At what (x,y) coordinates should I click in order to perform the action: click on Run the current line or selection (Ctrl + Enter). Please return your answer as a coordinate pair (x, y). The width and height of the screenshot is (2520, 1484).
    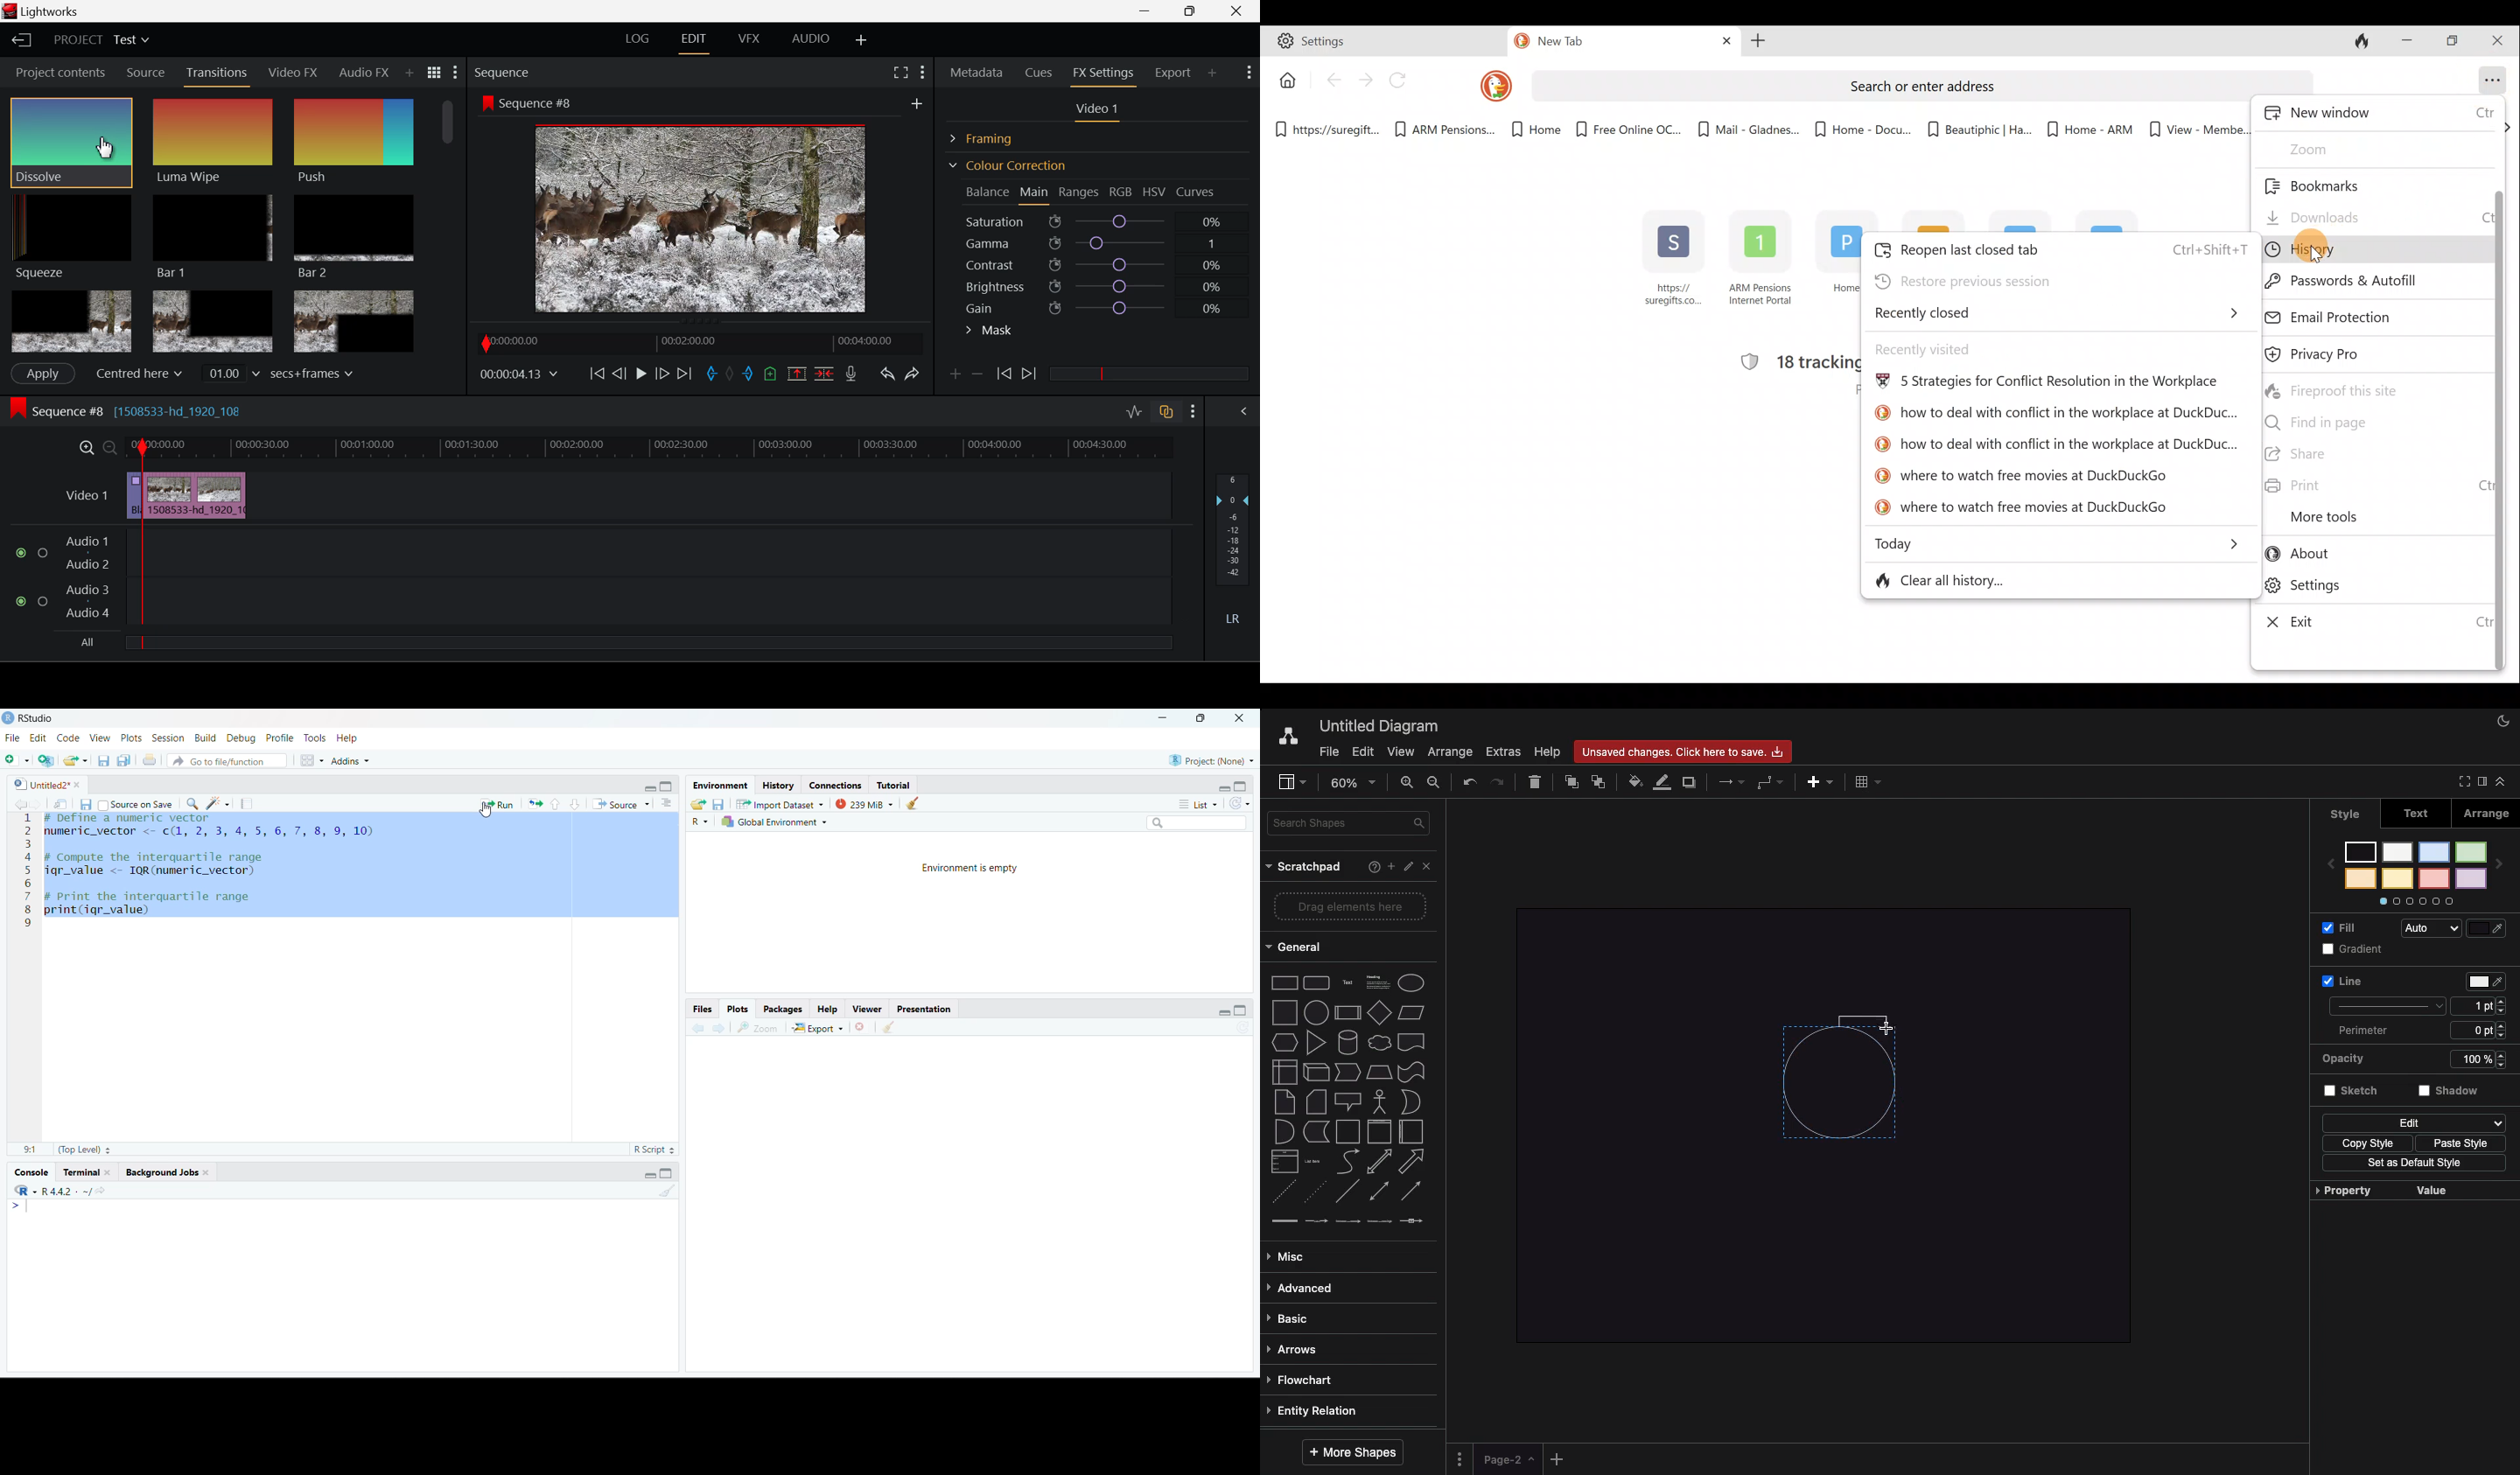
    Looking at the image, I should click on (497, 802).